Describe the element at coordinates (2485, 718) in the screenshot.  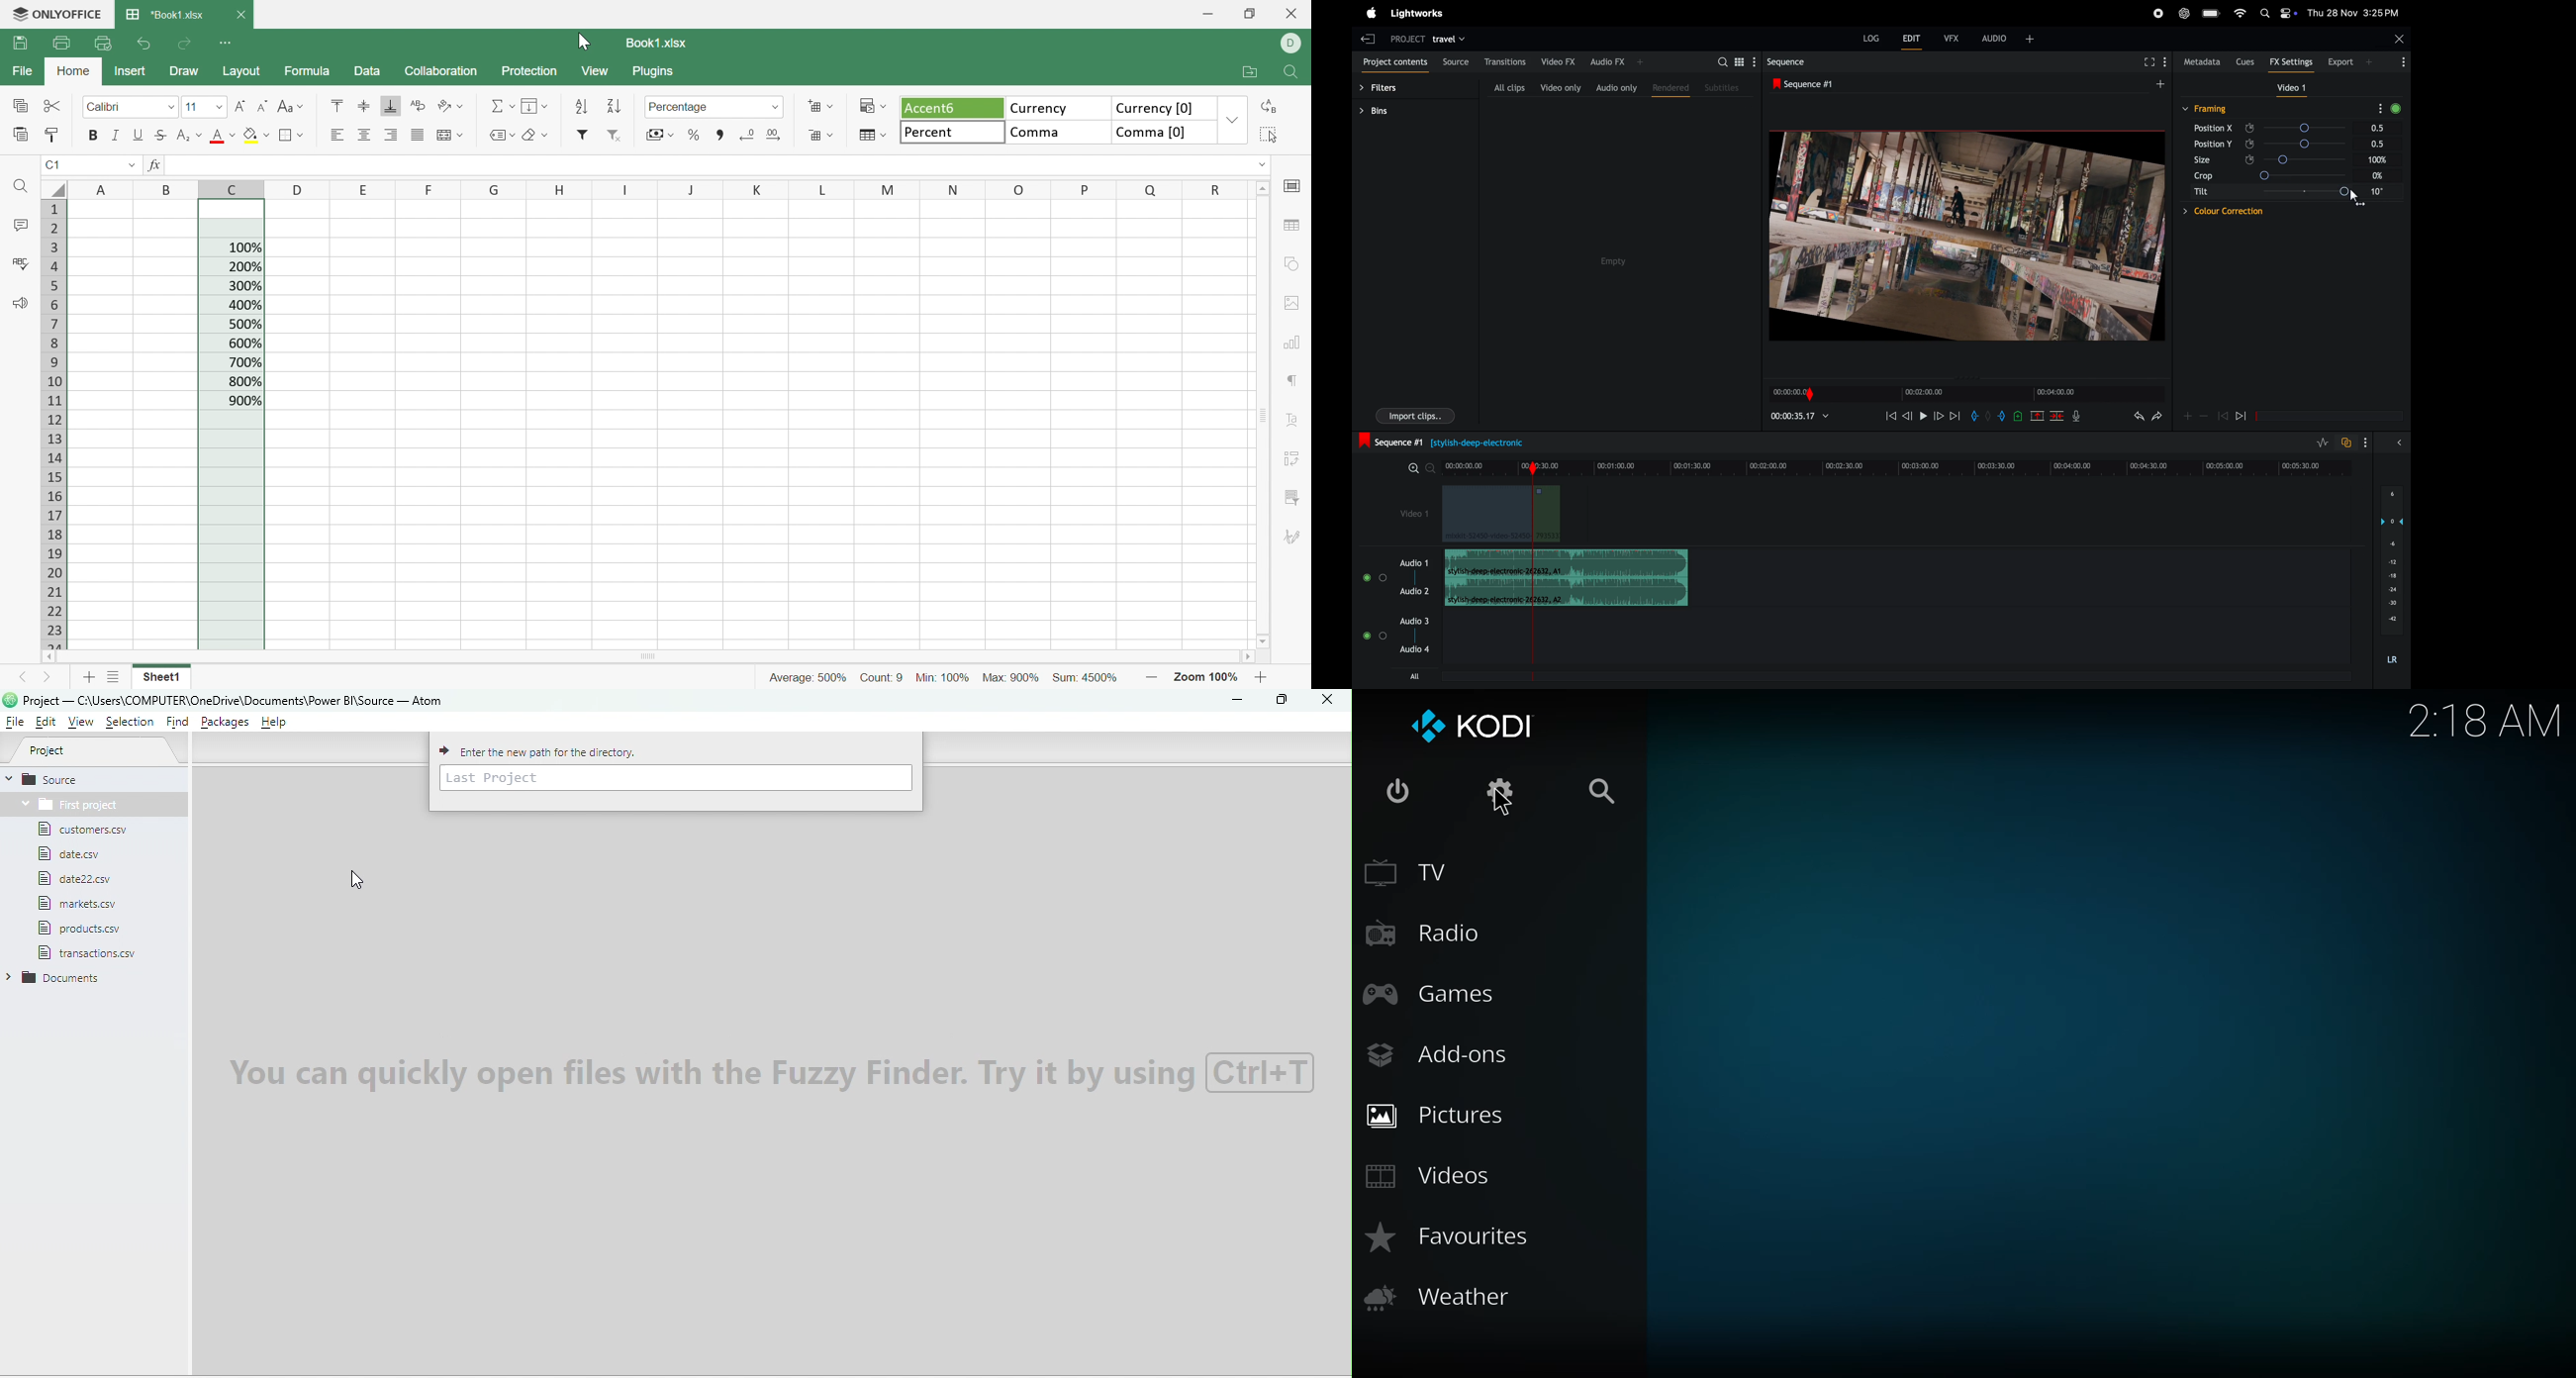
I see `time` at that location.